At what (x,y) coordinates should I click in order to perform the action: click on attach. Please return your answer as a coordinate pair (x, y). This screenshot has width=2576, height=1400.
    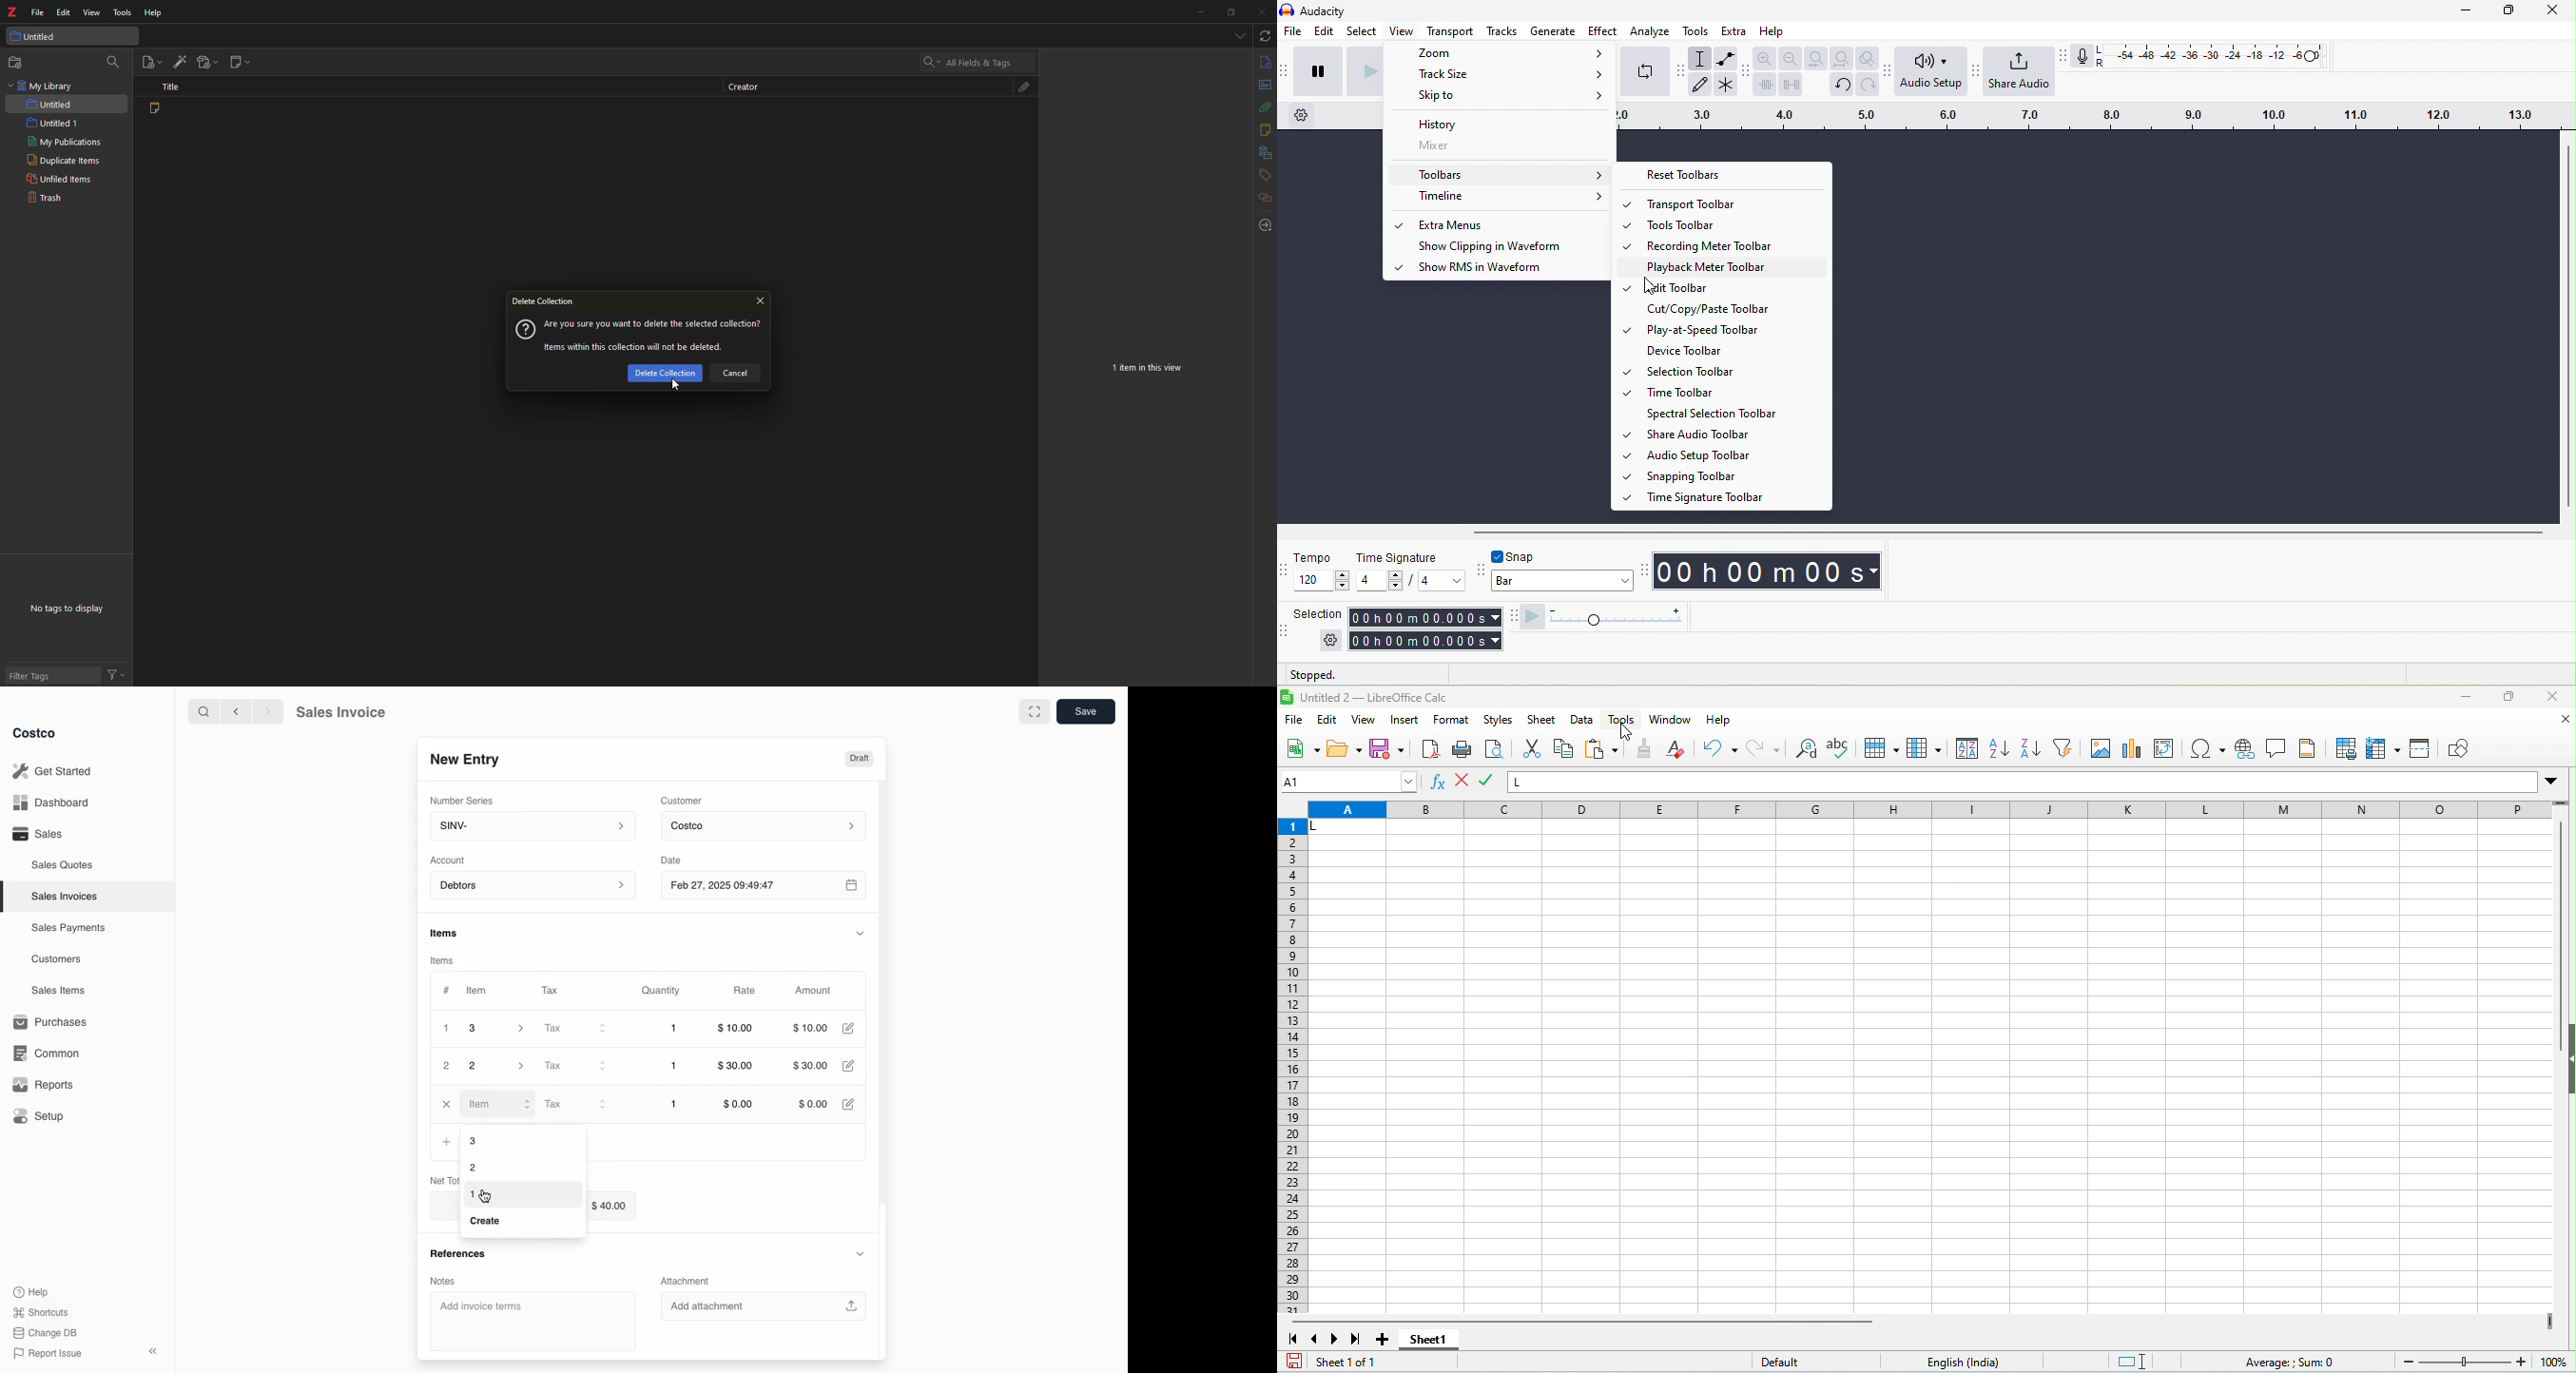
    Looking at the image, I should click on (1260, 107).